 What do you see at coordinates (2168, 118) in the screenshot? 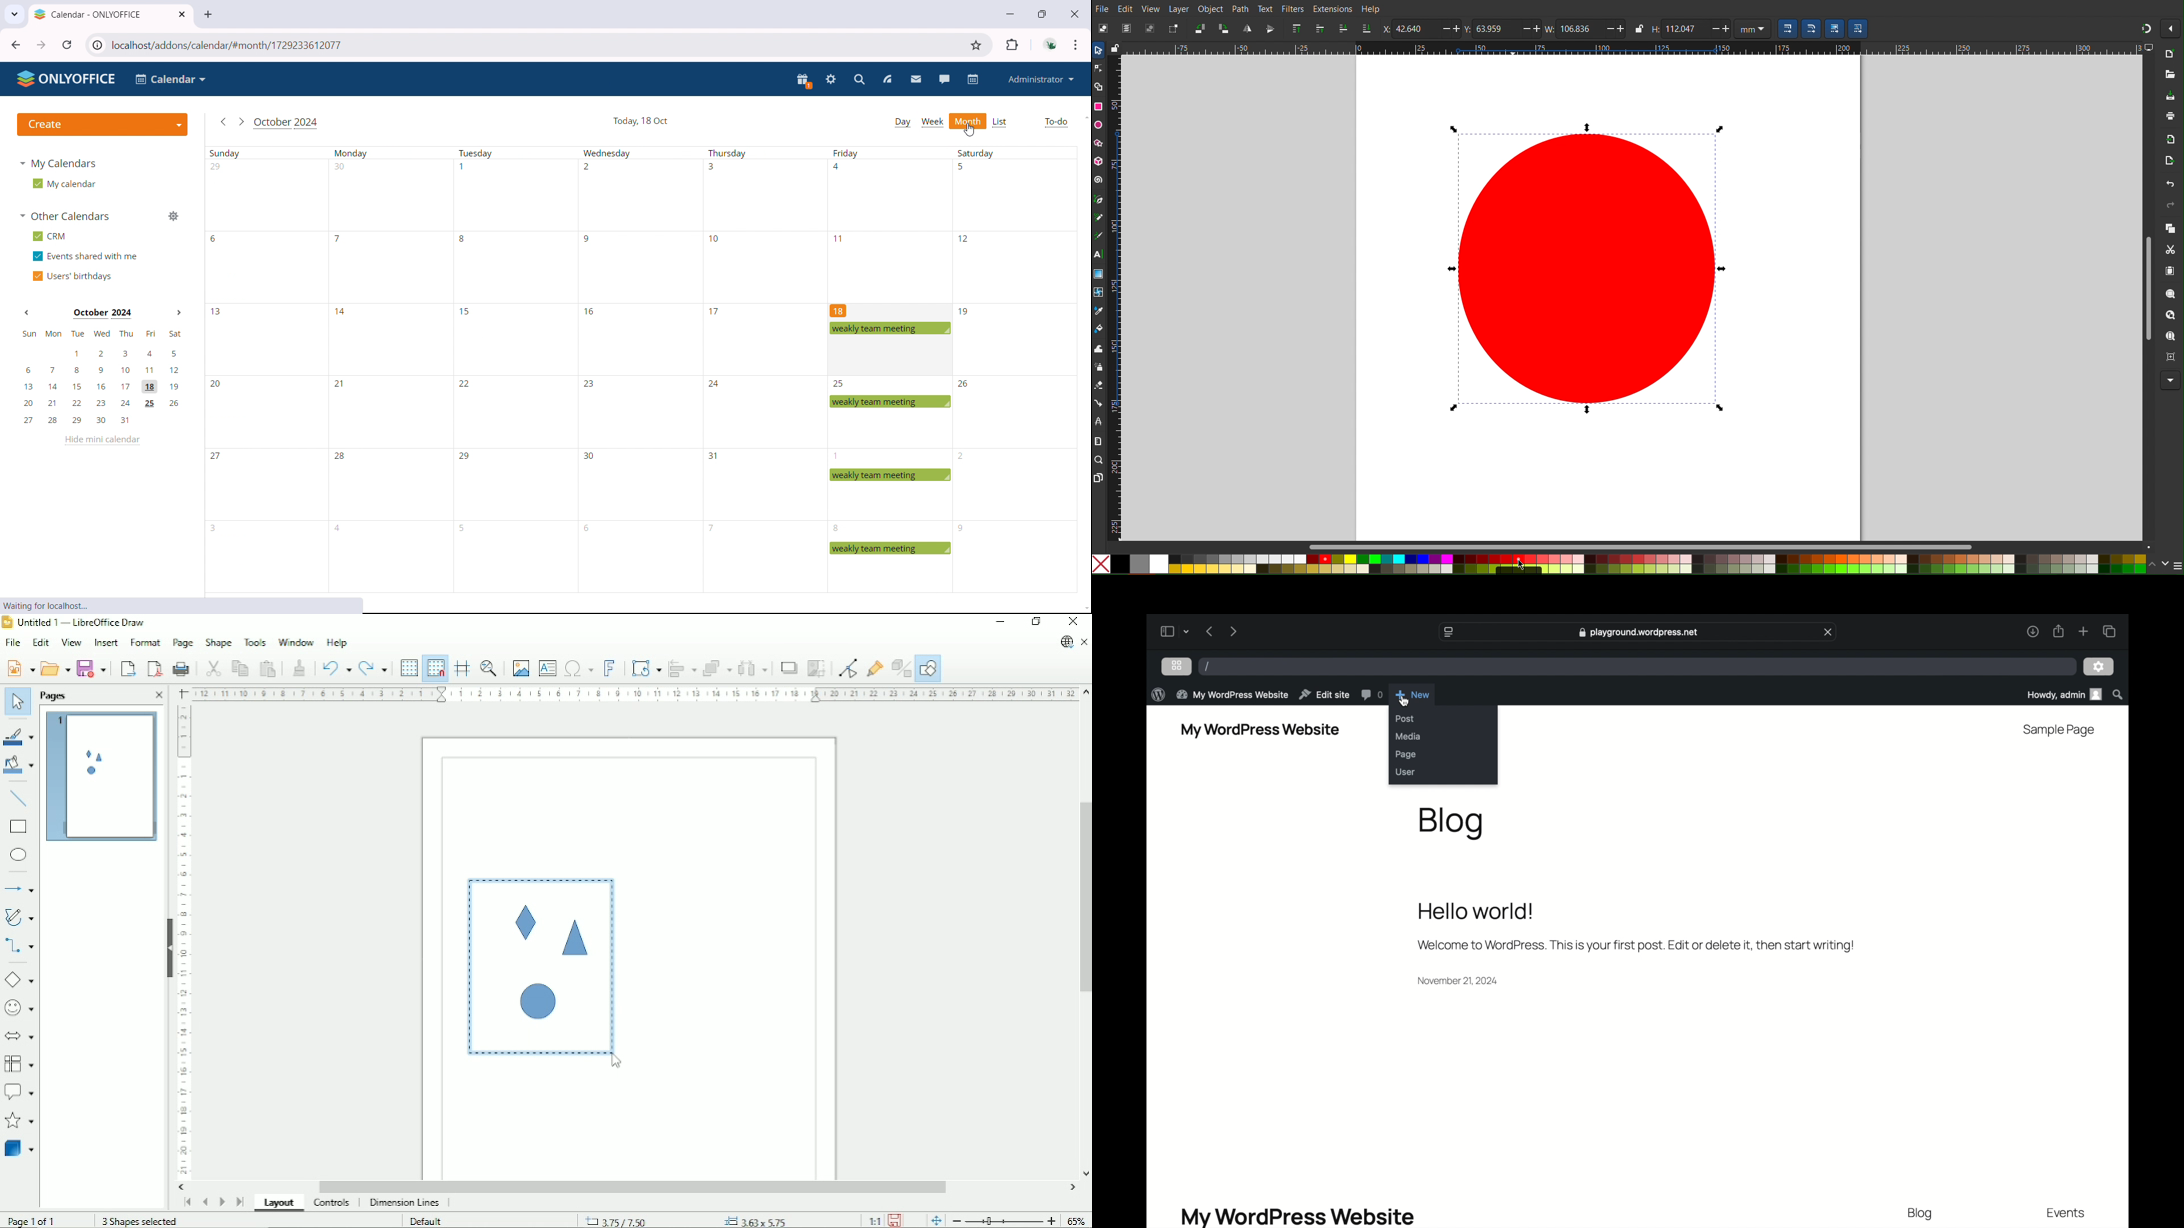
I see `Print` at bounding box center [2168, 118].